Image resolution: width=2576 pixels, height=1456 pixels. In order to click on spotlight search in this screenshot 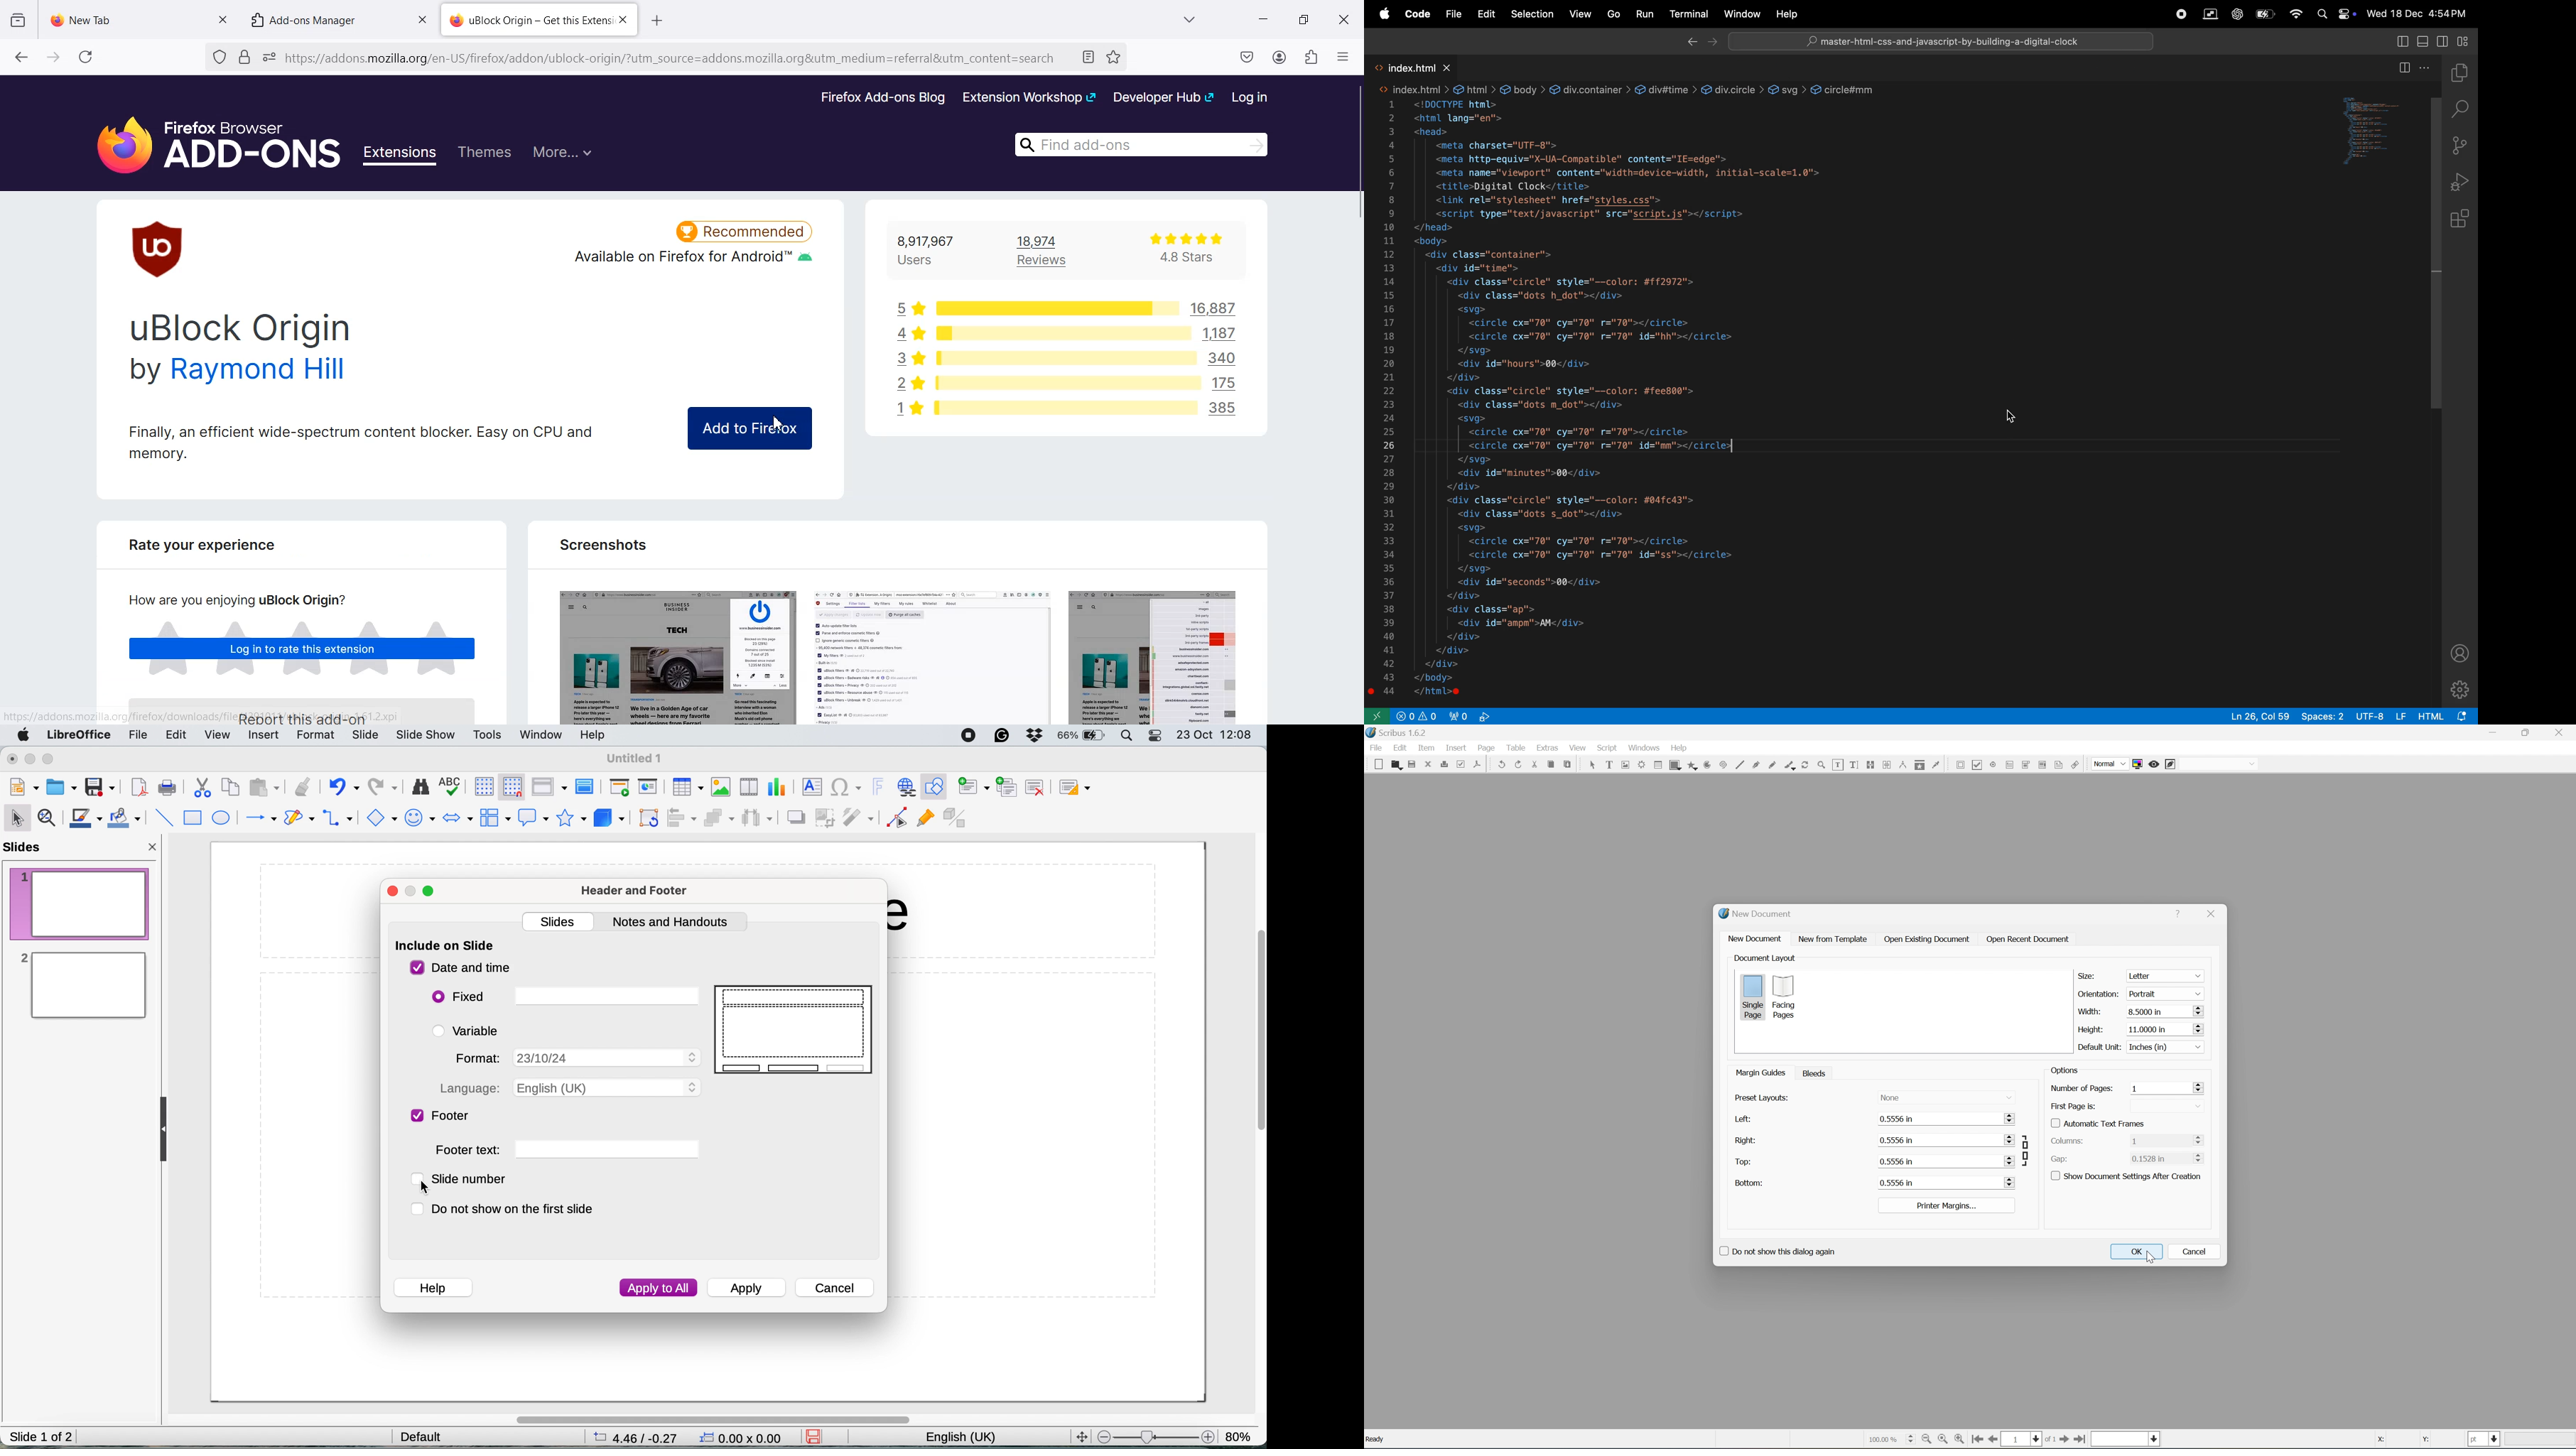, I will do `click(1128, 736)`.